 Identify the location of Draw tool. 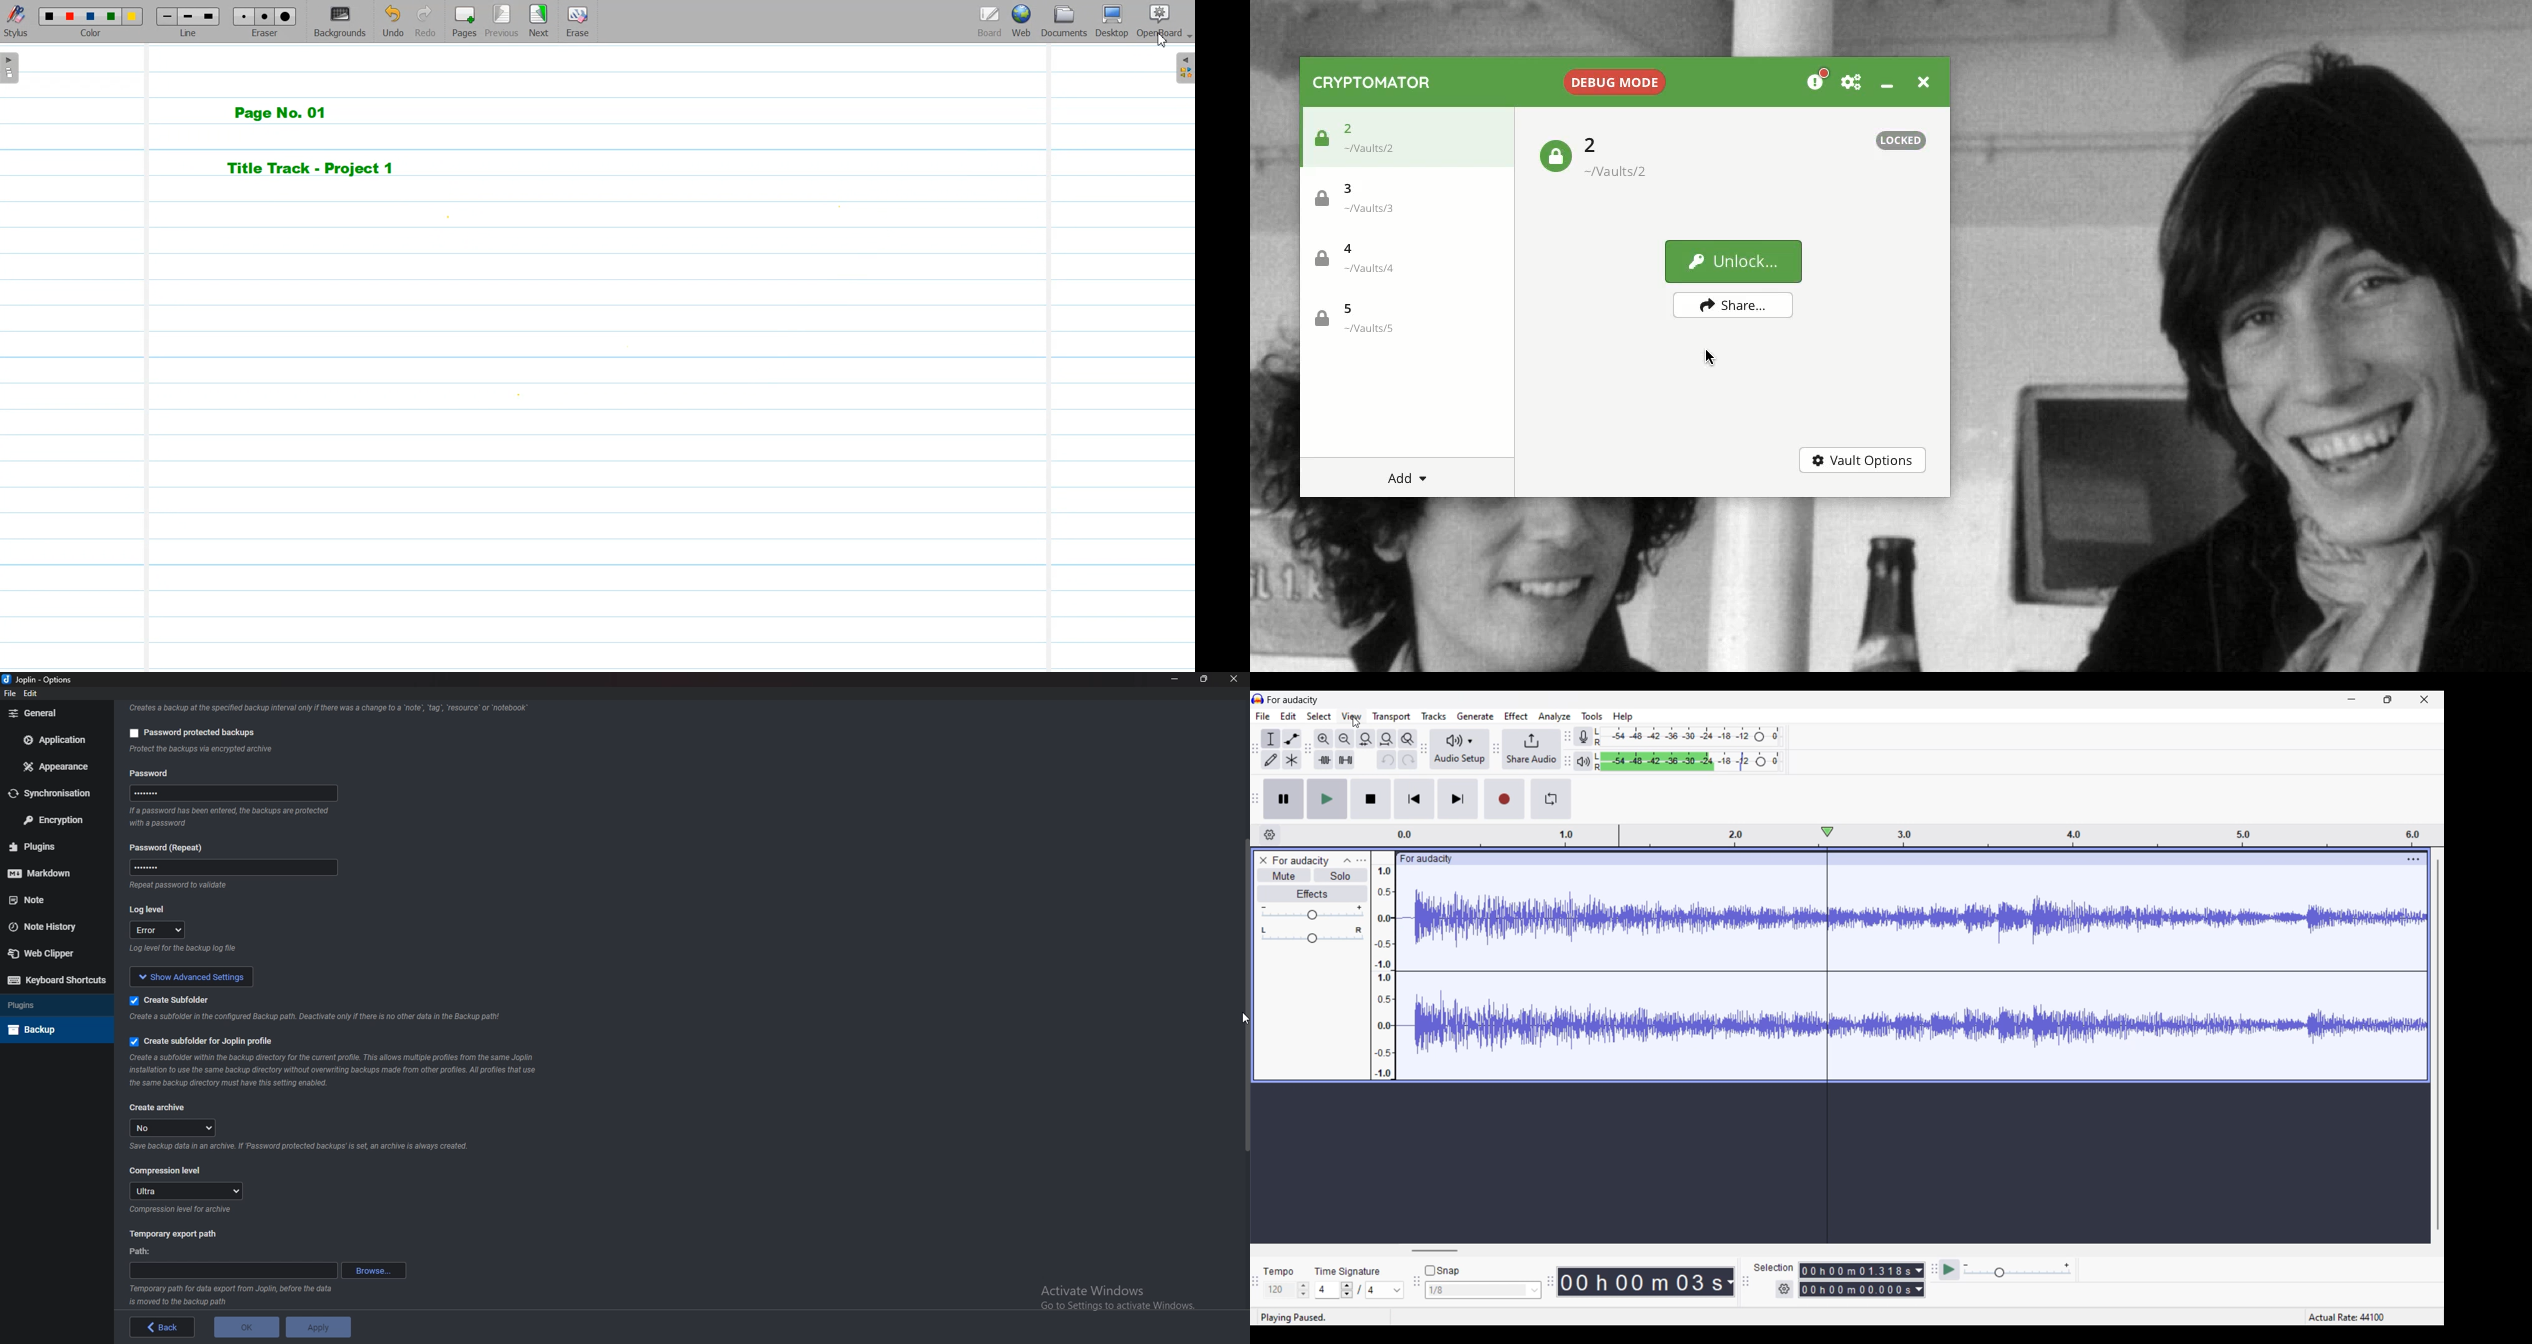
(1271, 760).